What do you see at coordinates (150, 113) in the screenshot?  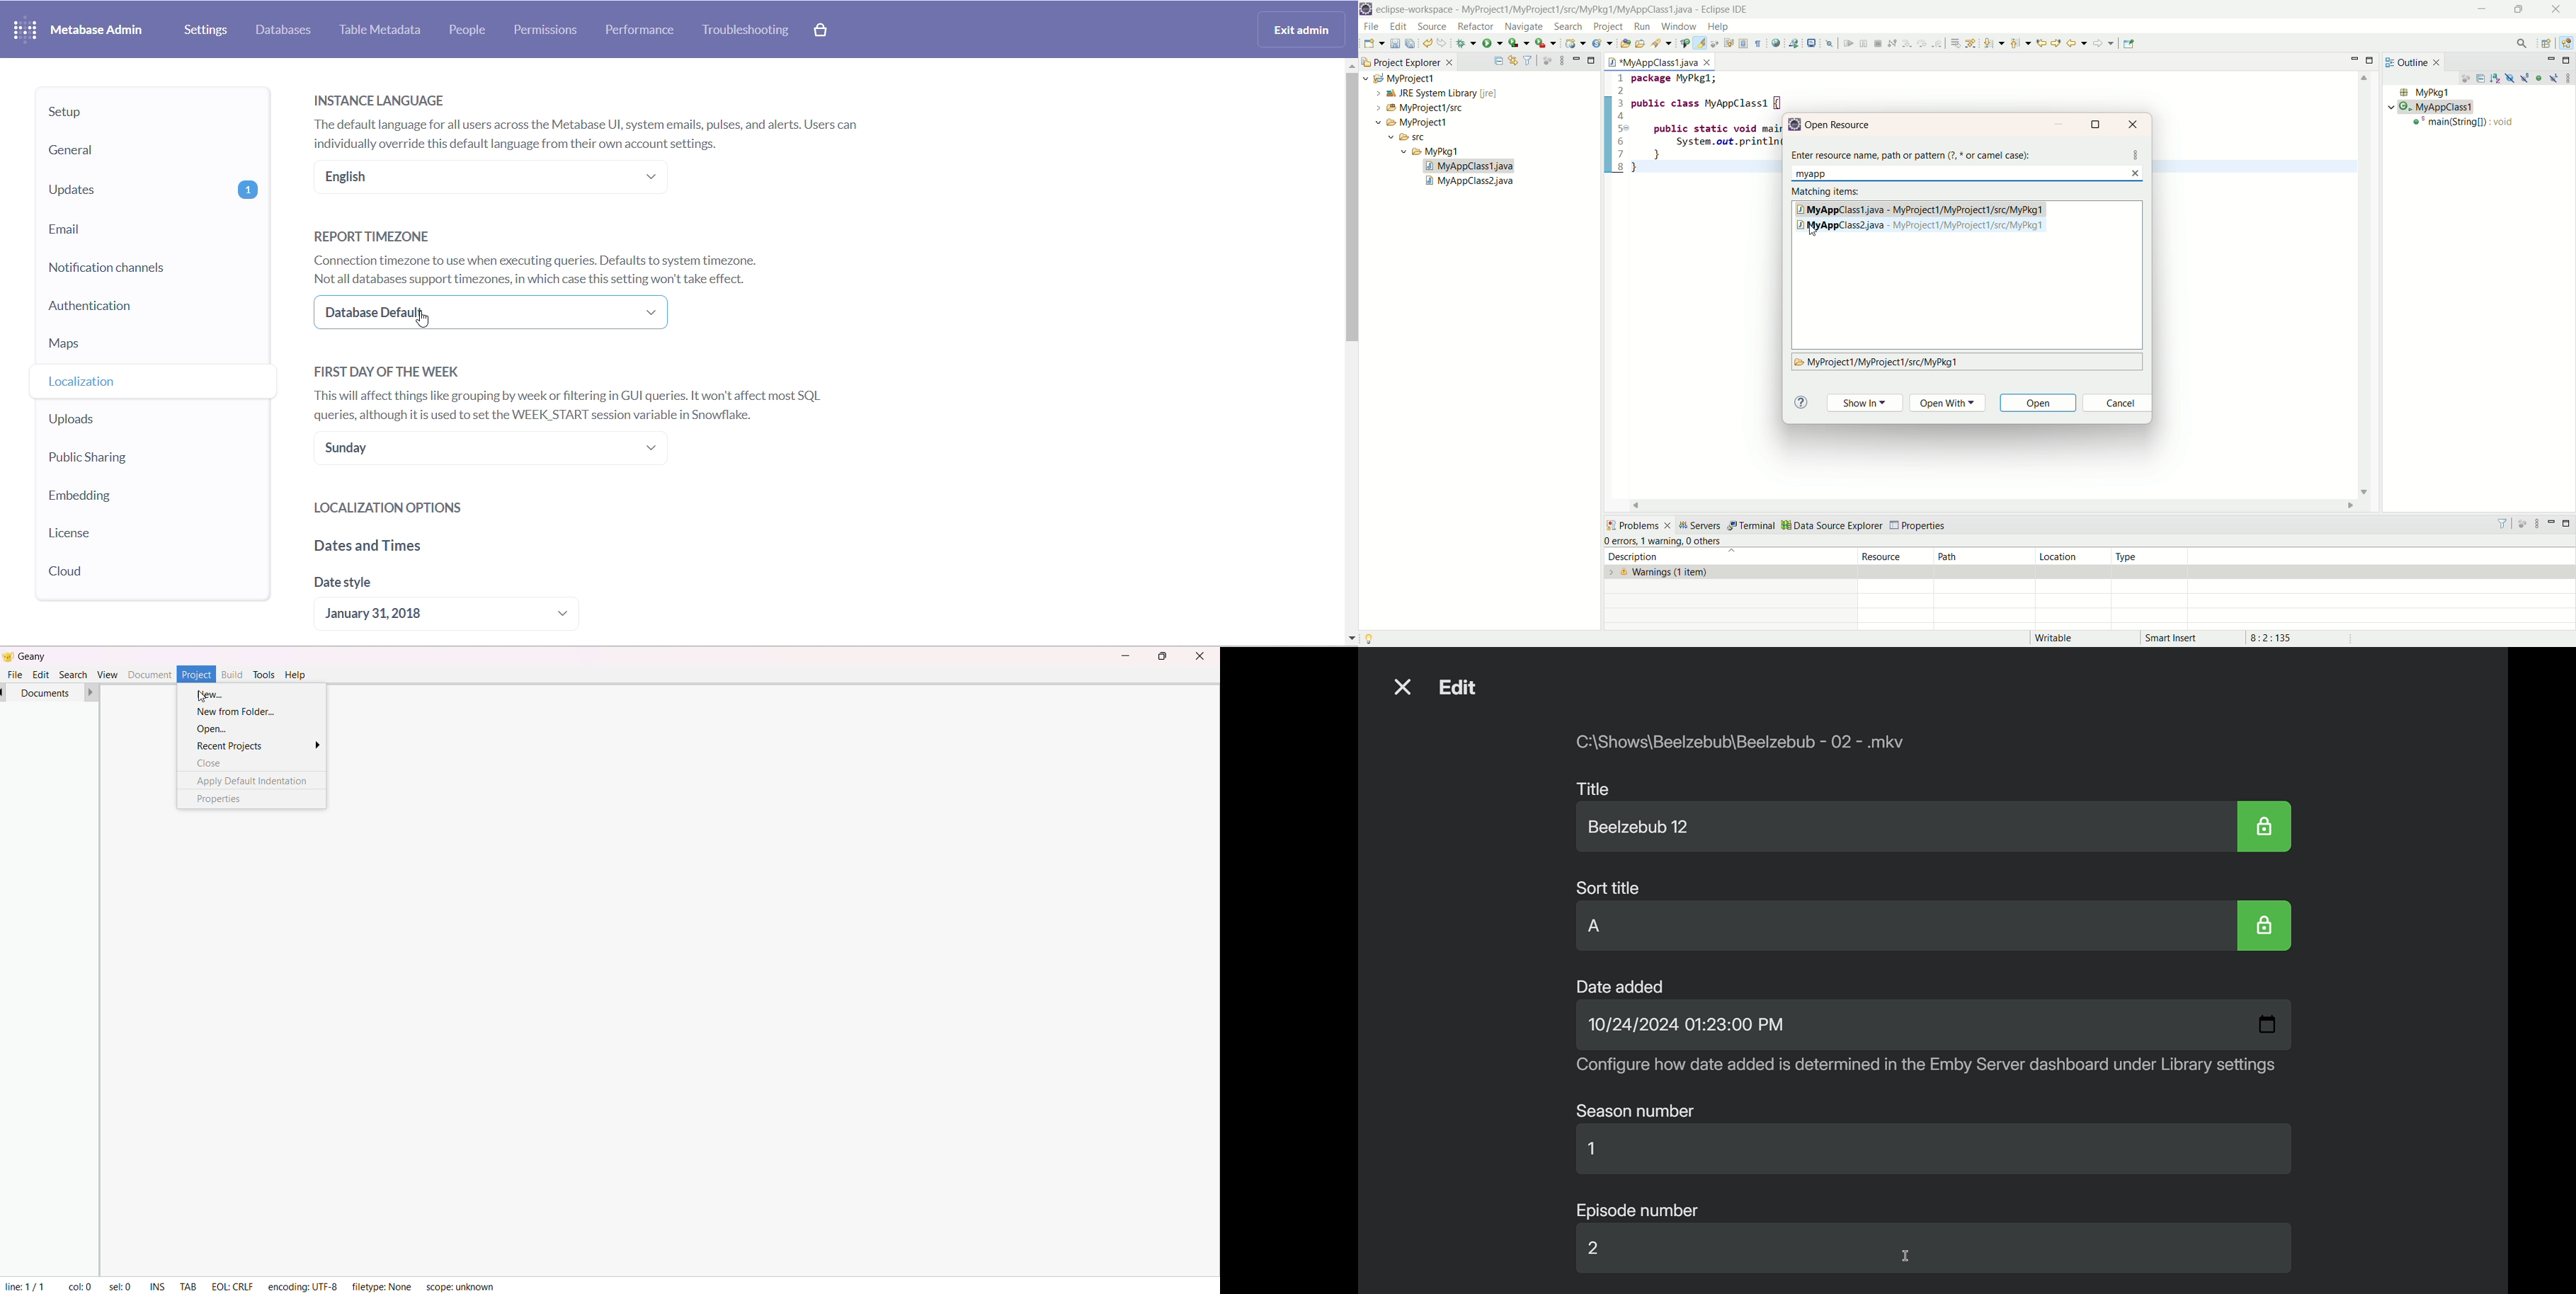 I see `SETUP` at bounding box center [150, 113].